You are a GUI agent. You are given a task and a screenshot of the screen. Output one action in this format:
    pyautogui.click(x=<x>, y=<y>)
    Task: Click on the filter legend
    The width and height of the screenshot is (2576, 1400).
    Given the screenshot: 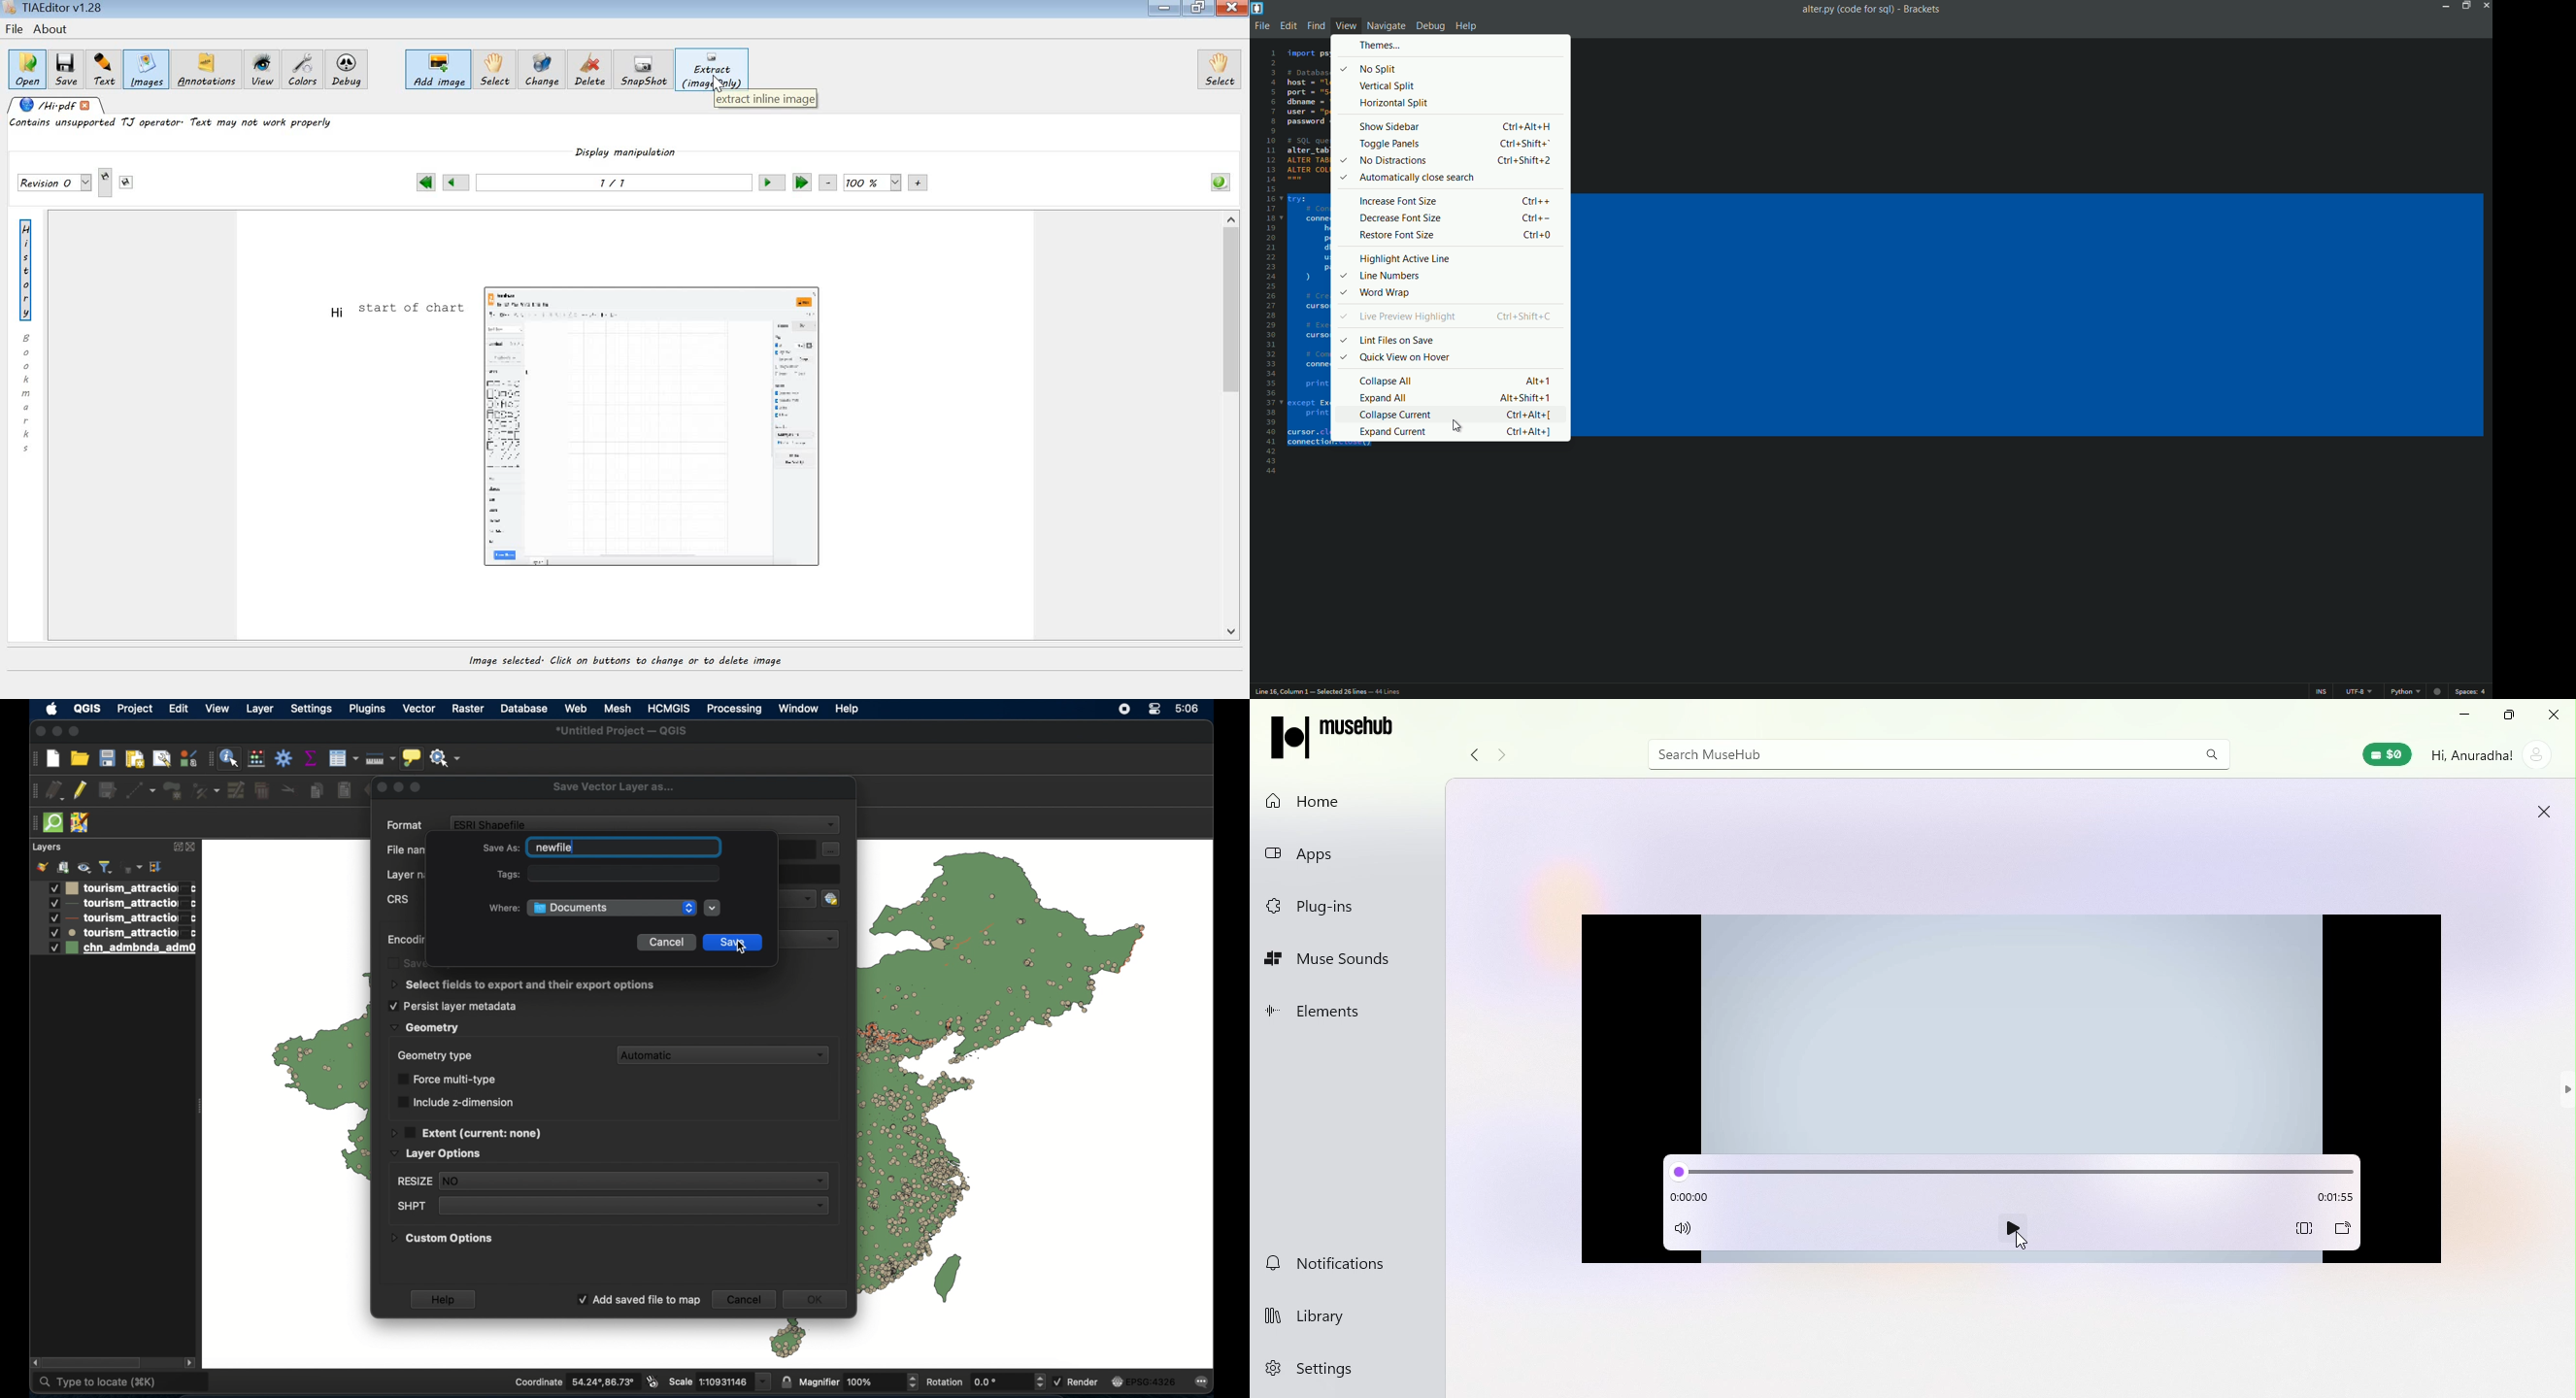 What is the action you would take?
    pyautogui.click(x=106, y=867)
    